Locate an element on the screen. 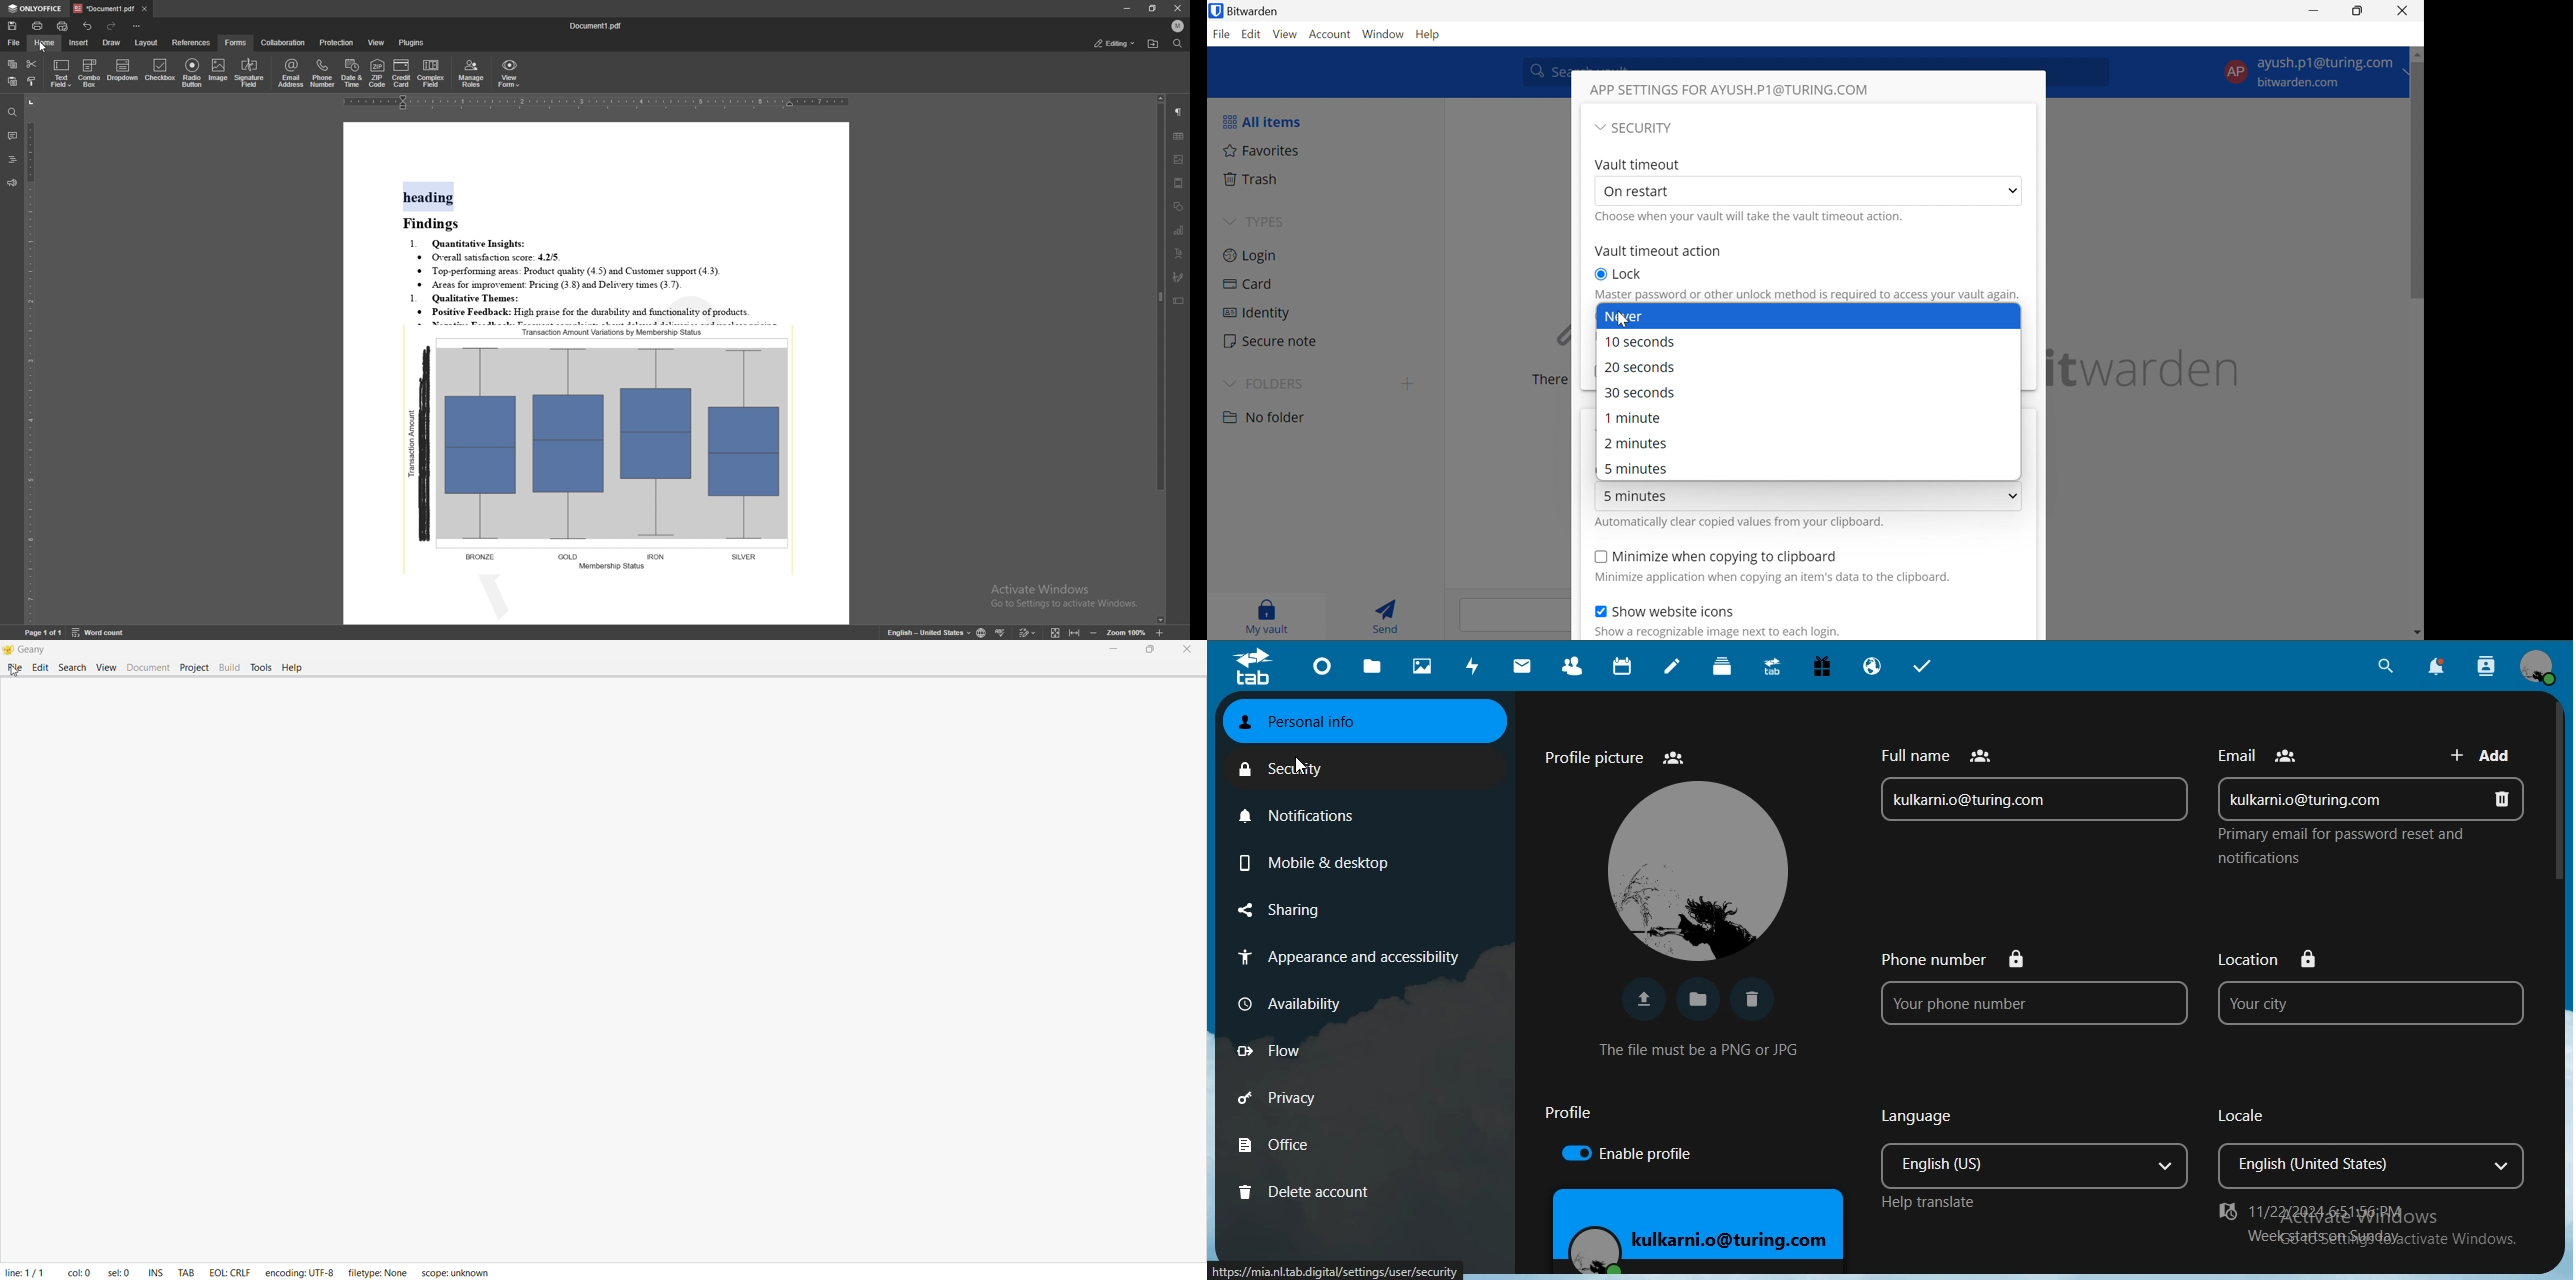 This screenshot has width=2576, height=1288. vertical scale is located at coordinates (30, 360).